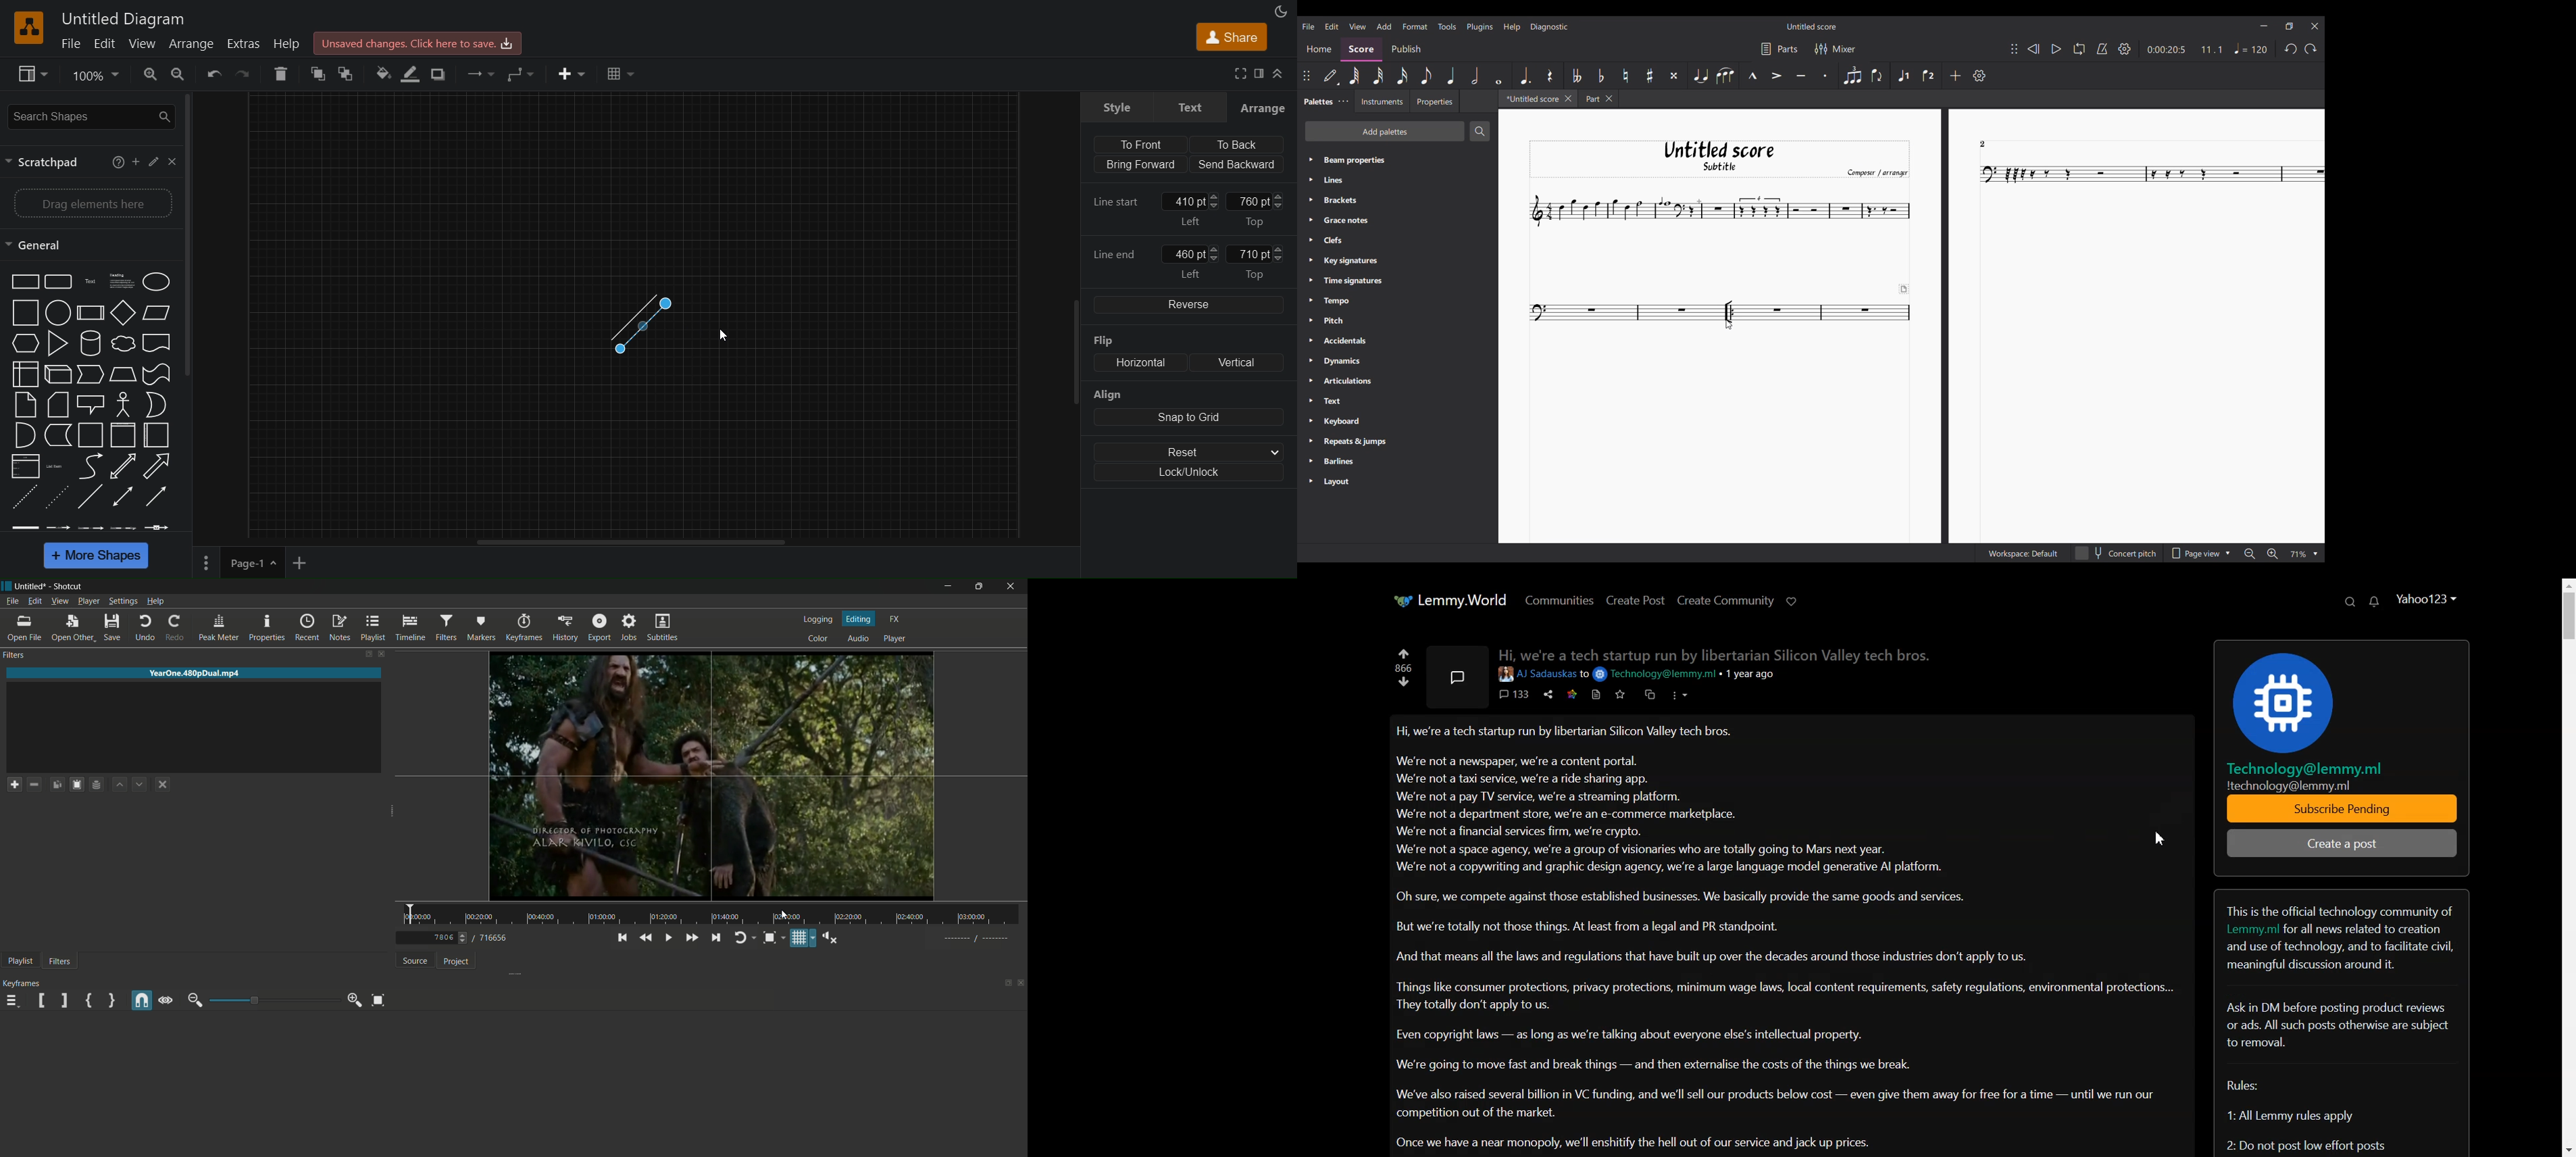 This screenshot has height=1176, width=2576. What do you see at coordinates (724, 335) in the screenshot?
I see `cursor` at bounding box center [724, 335].